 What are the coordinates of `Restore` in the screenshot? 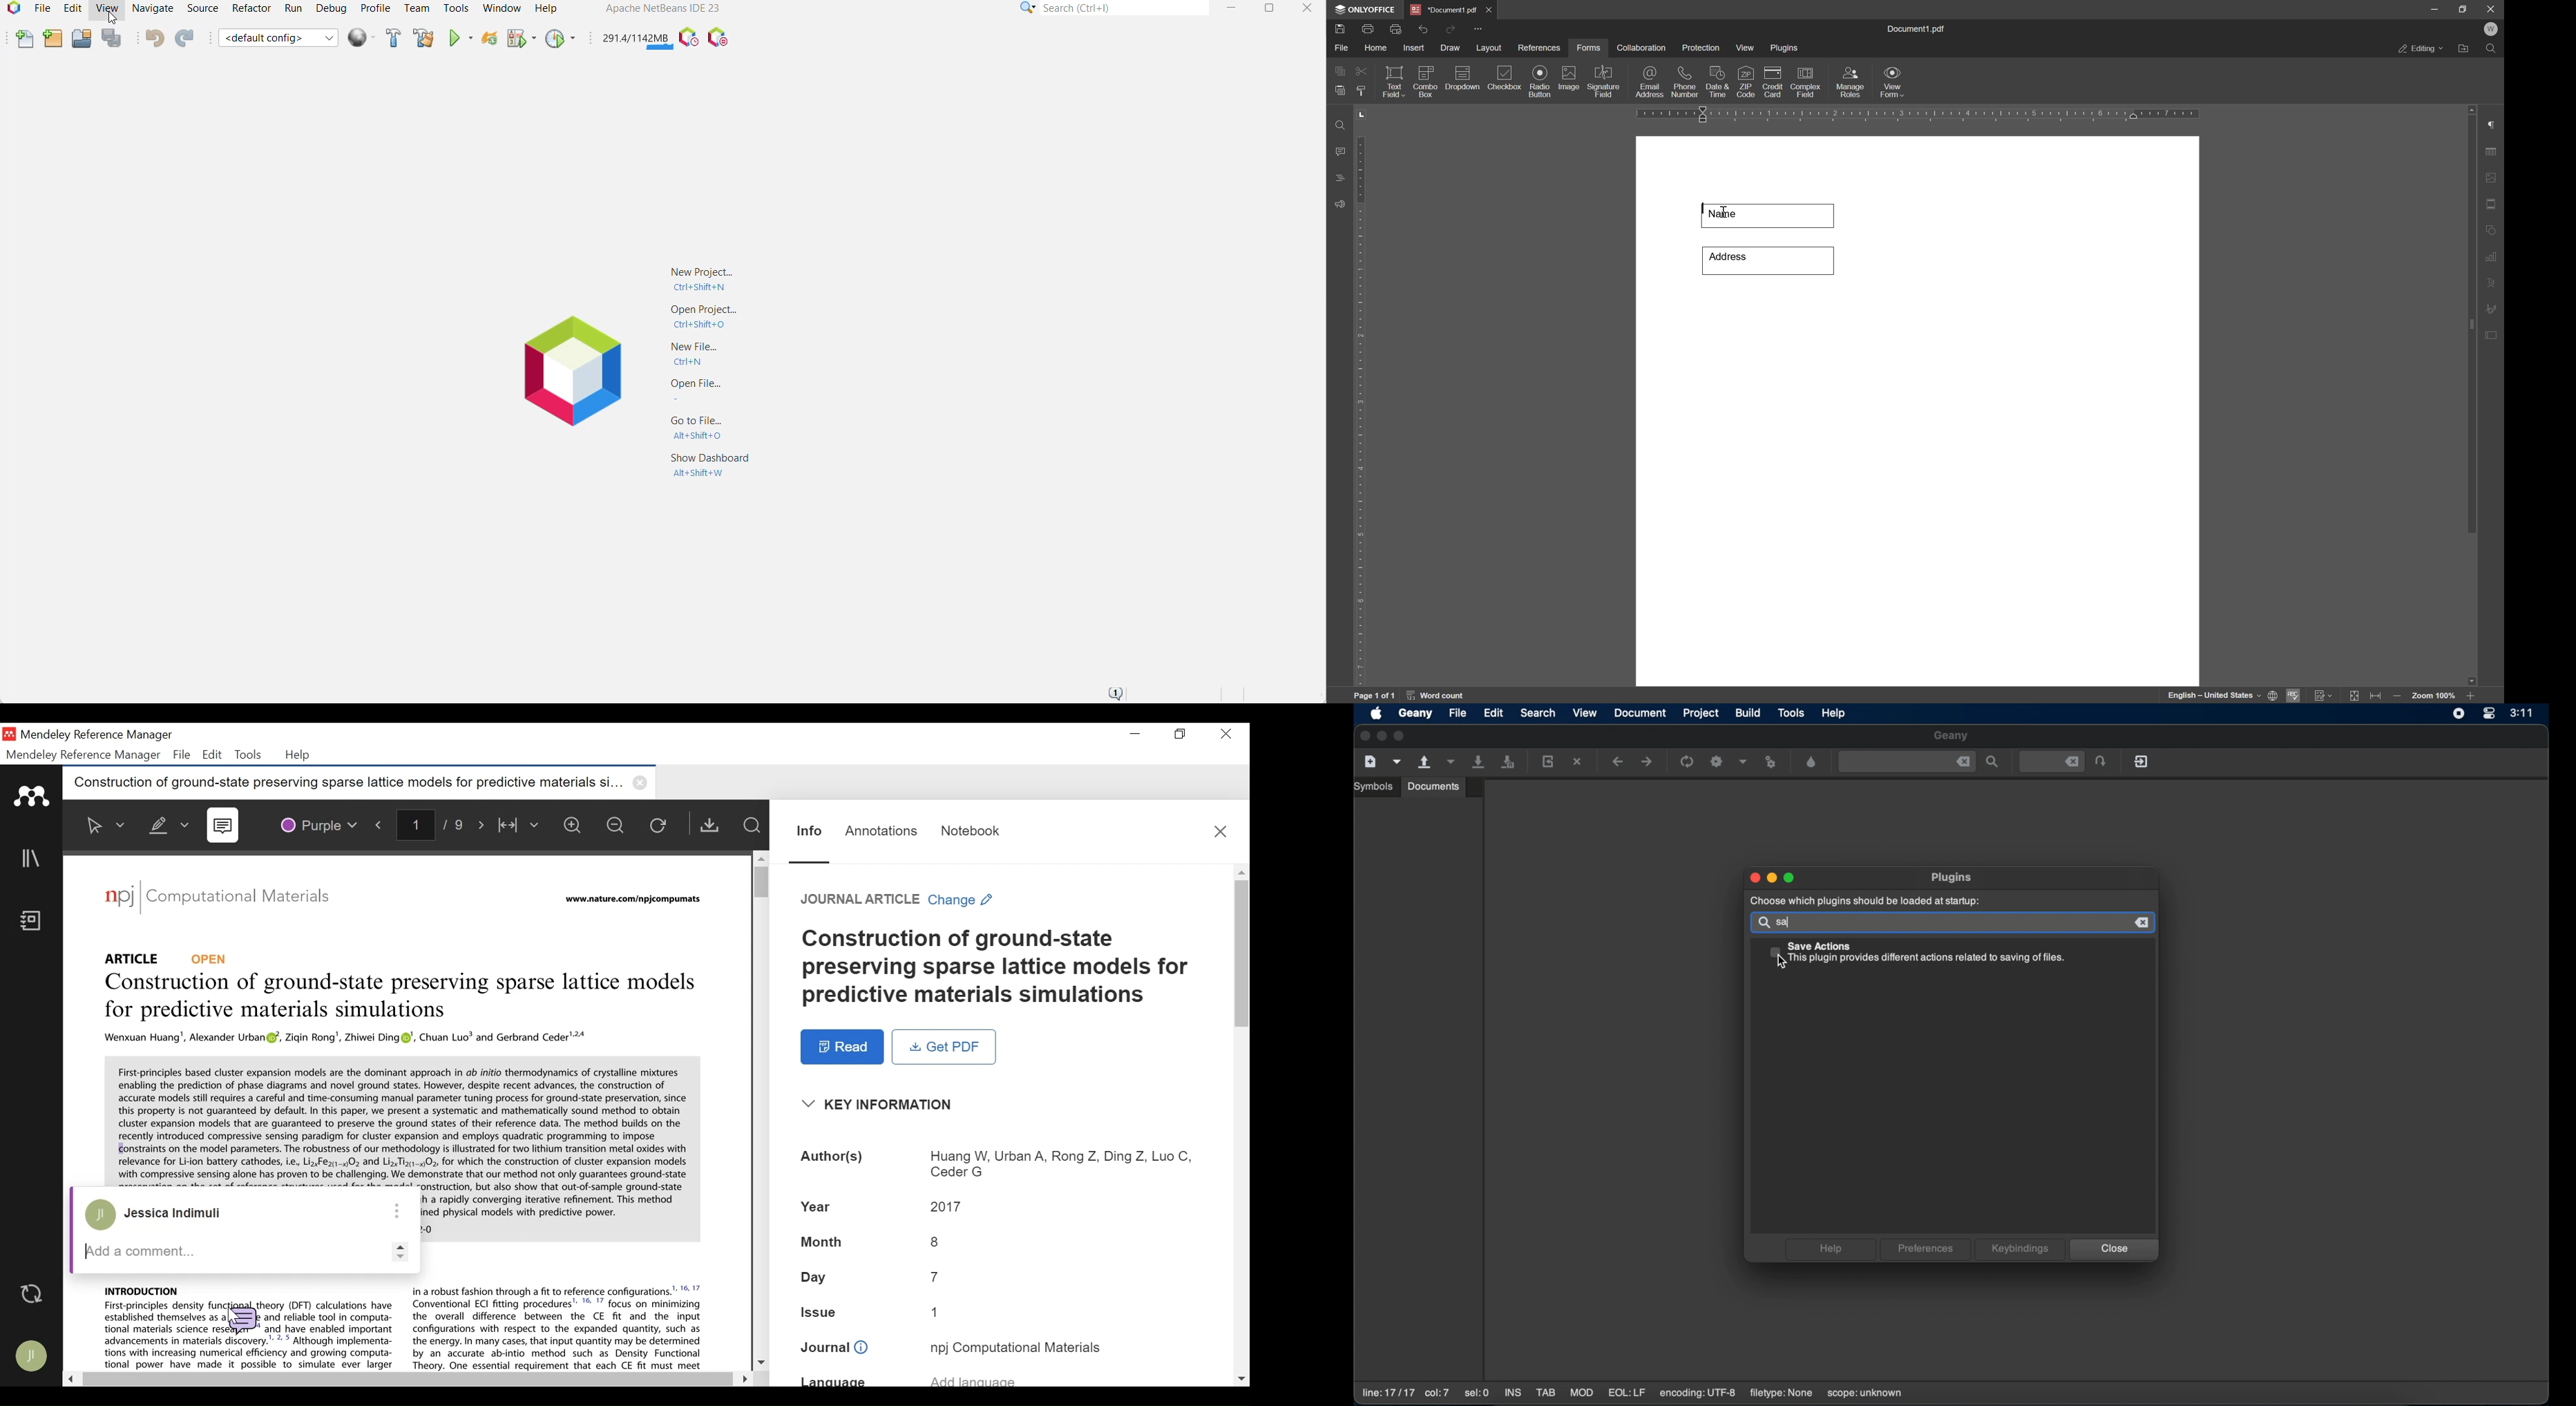 It's located at (1179, 735).